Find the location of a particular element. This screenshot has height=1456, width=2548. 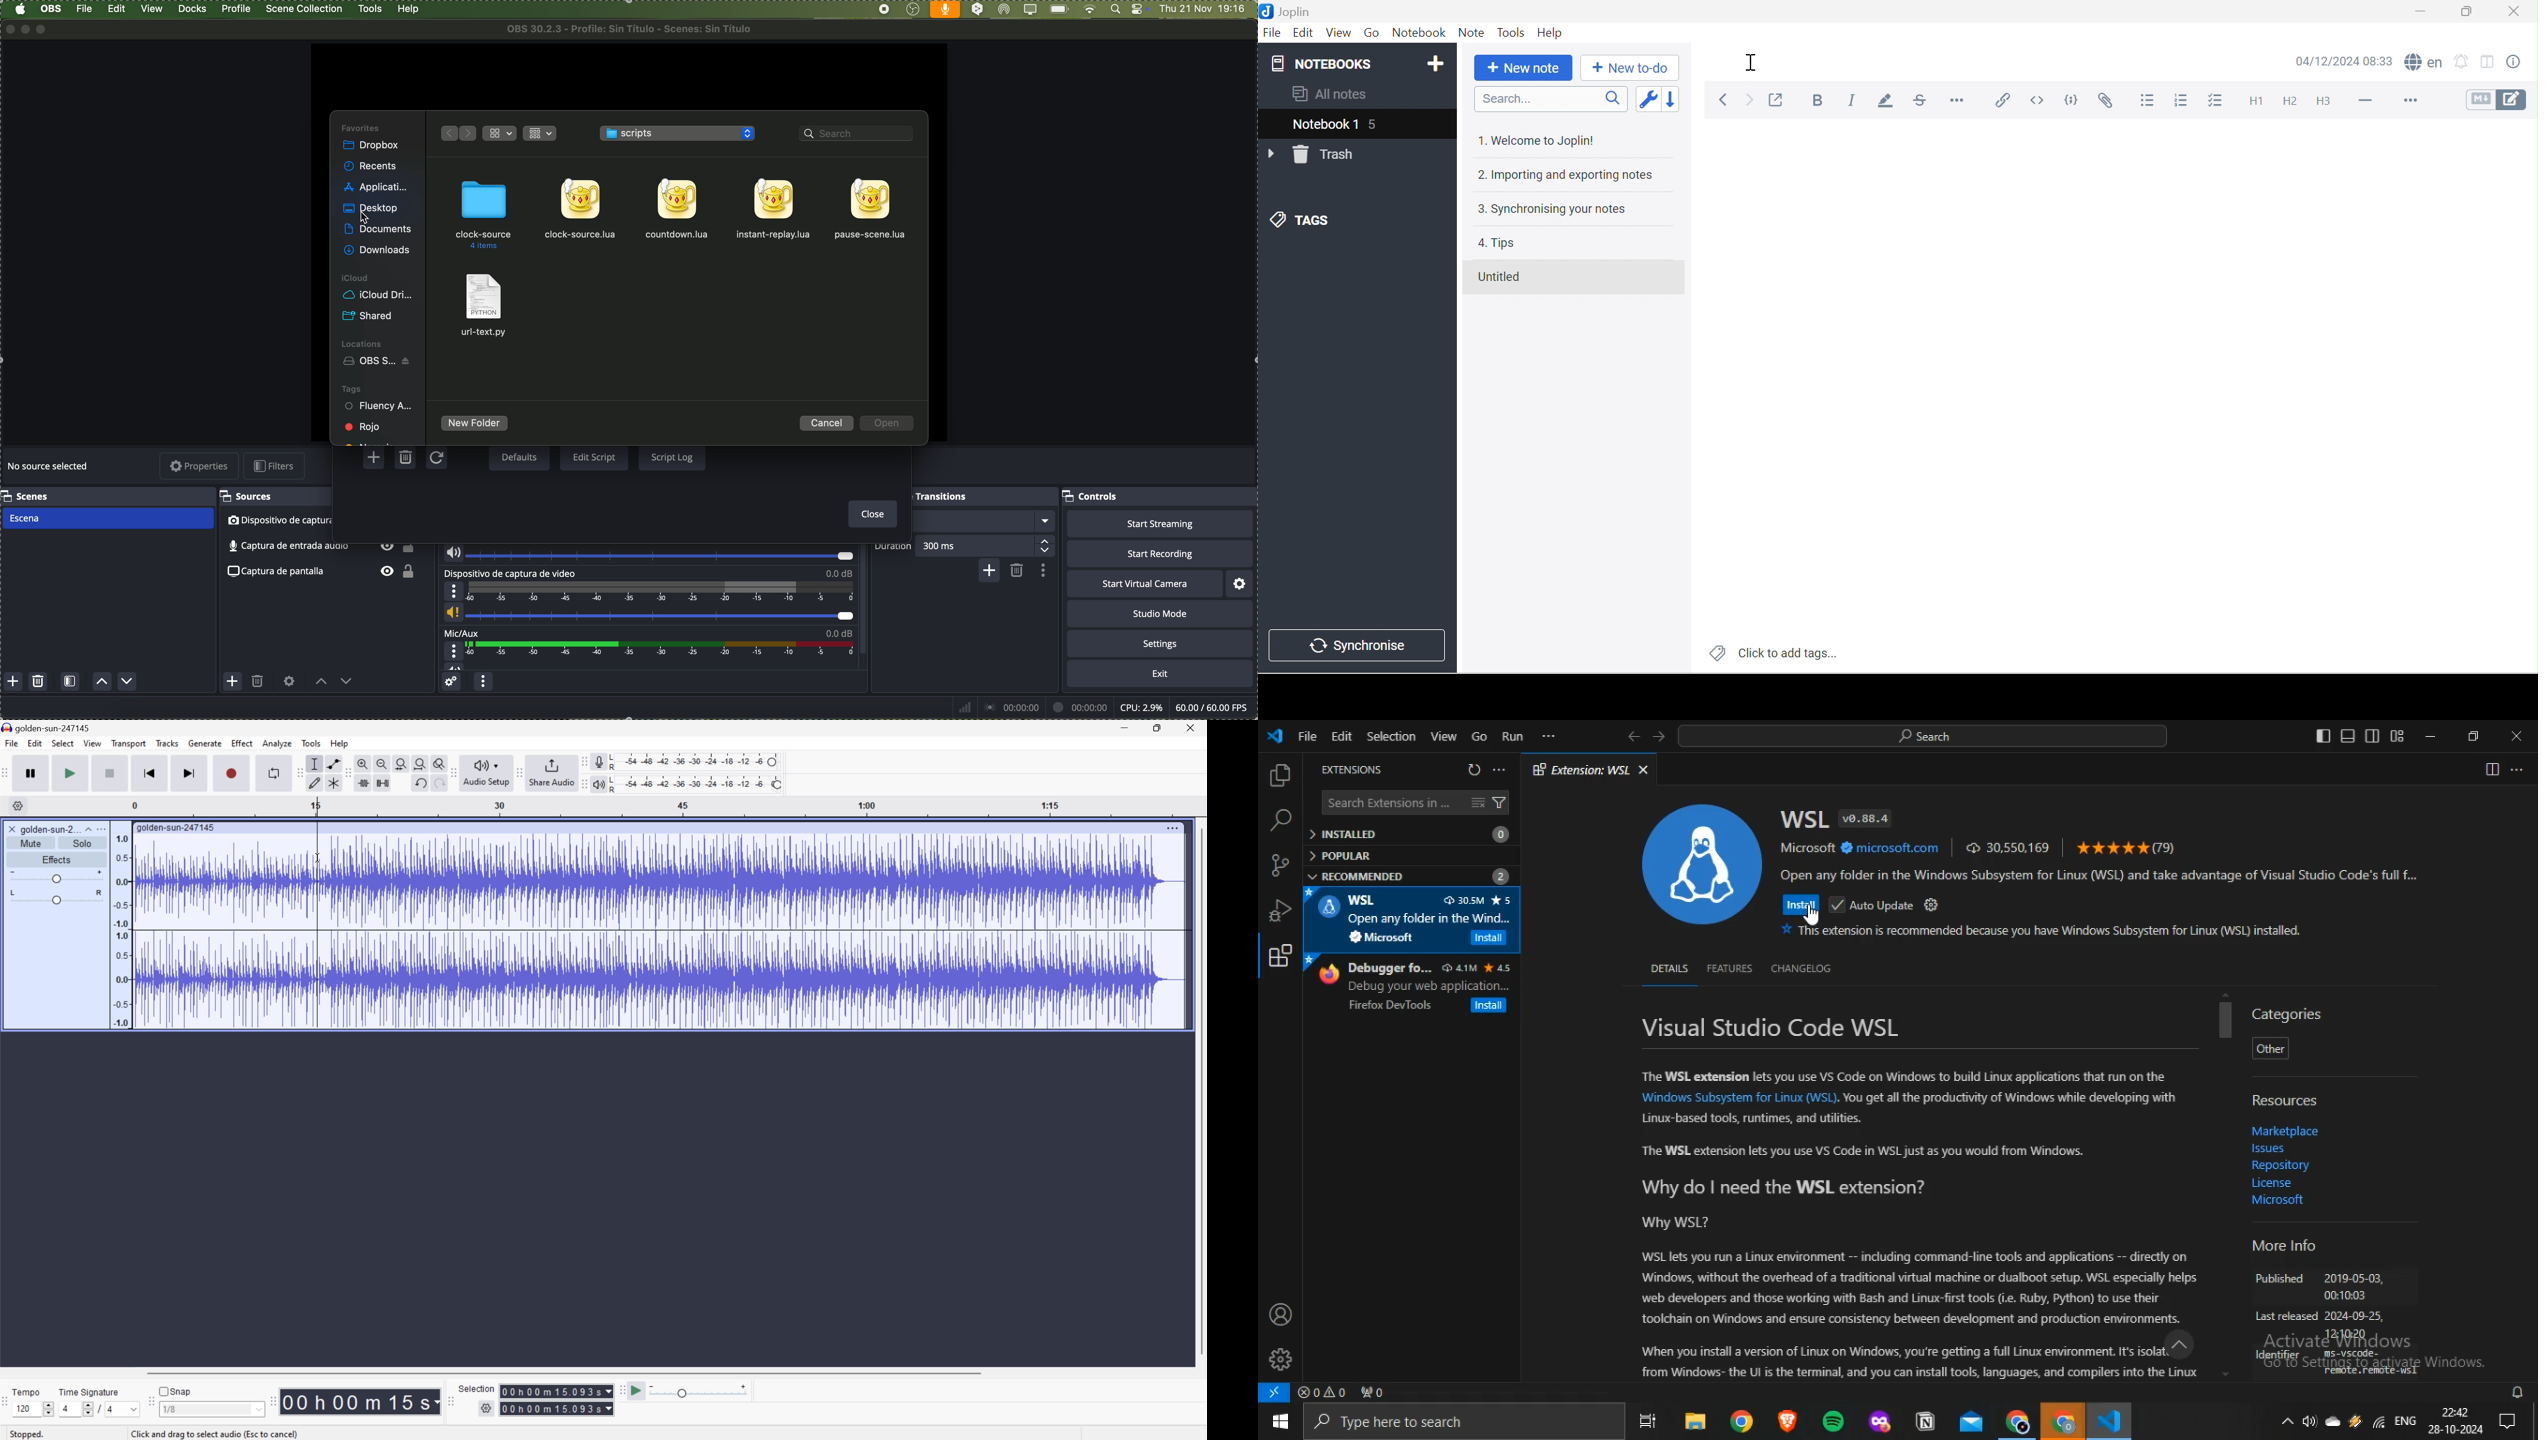

4 is located at coordinates (111, 1410).